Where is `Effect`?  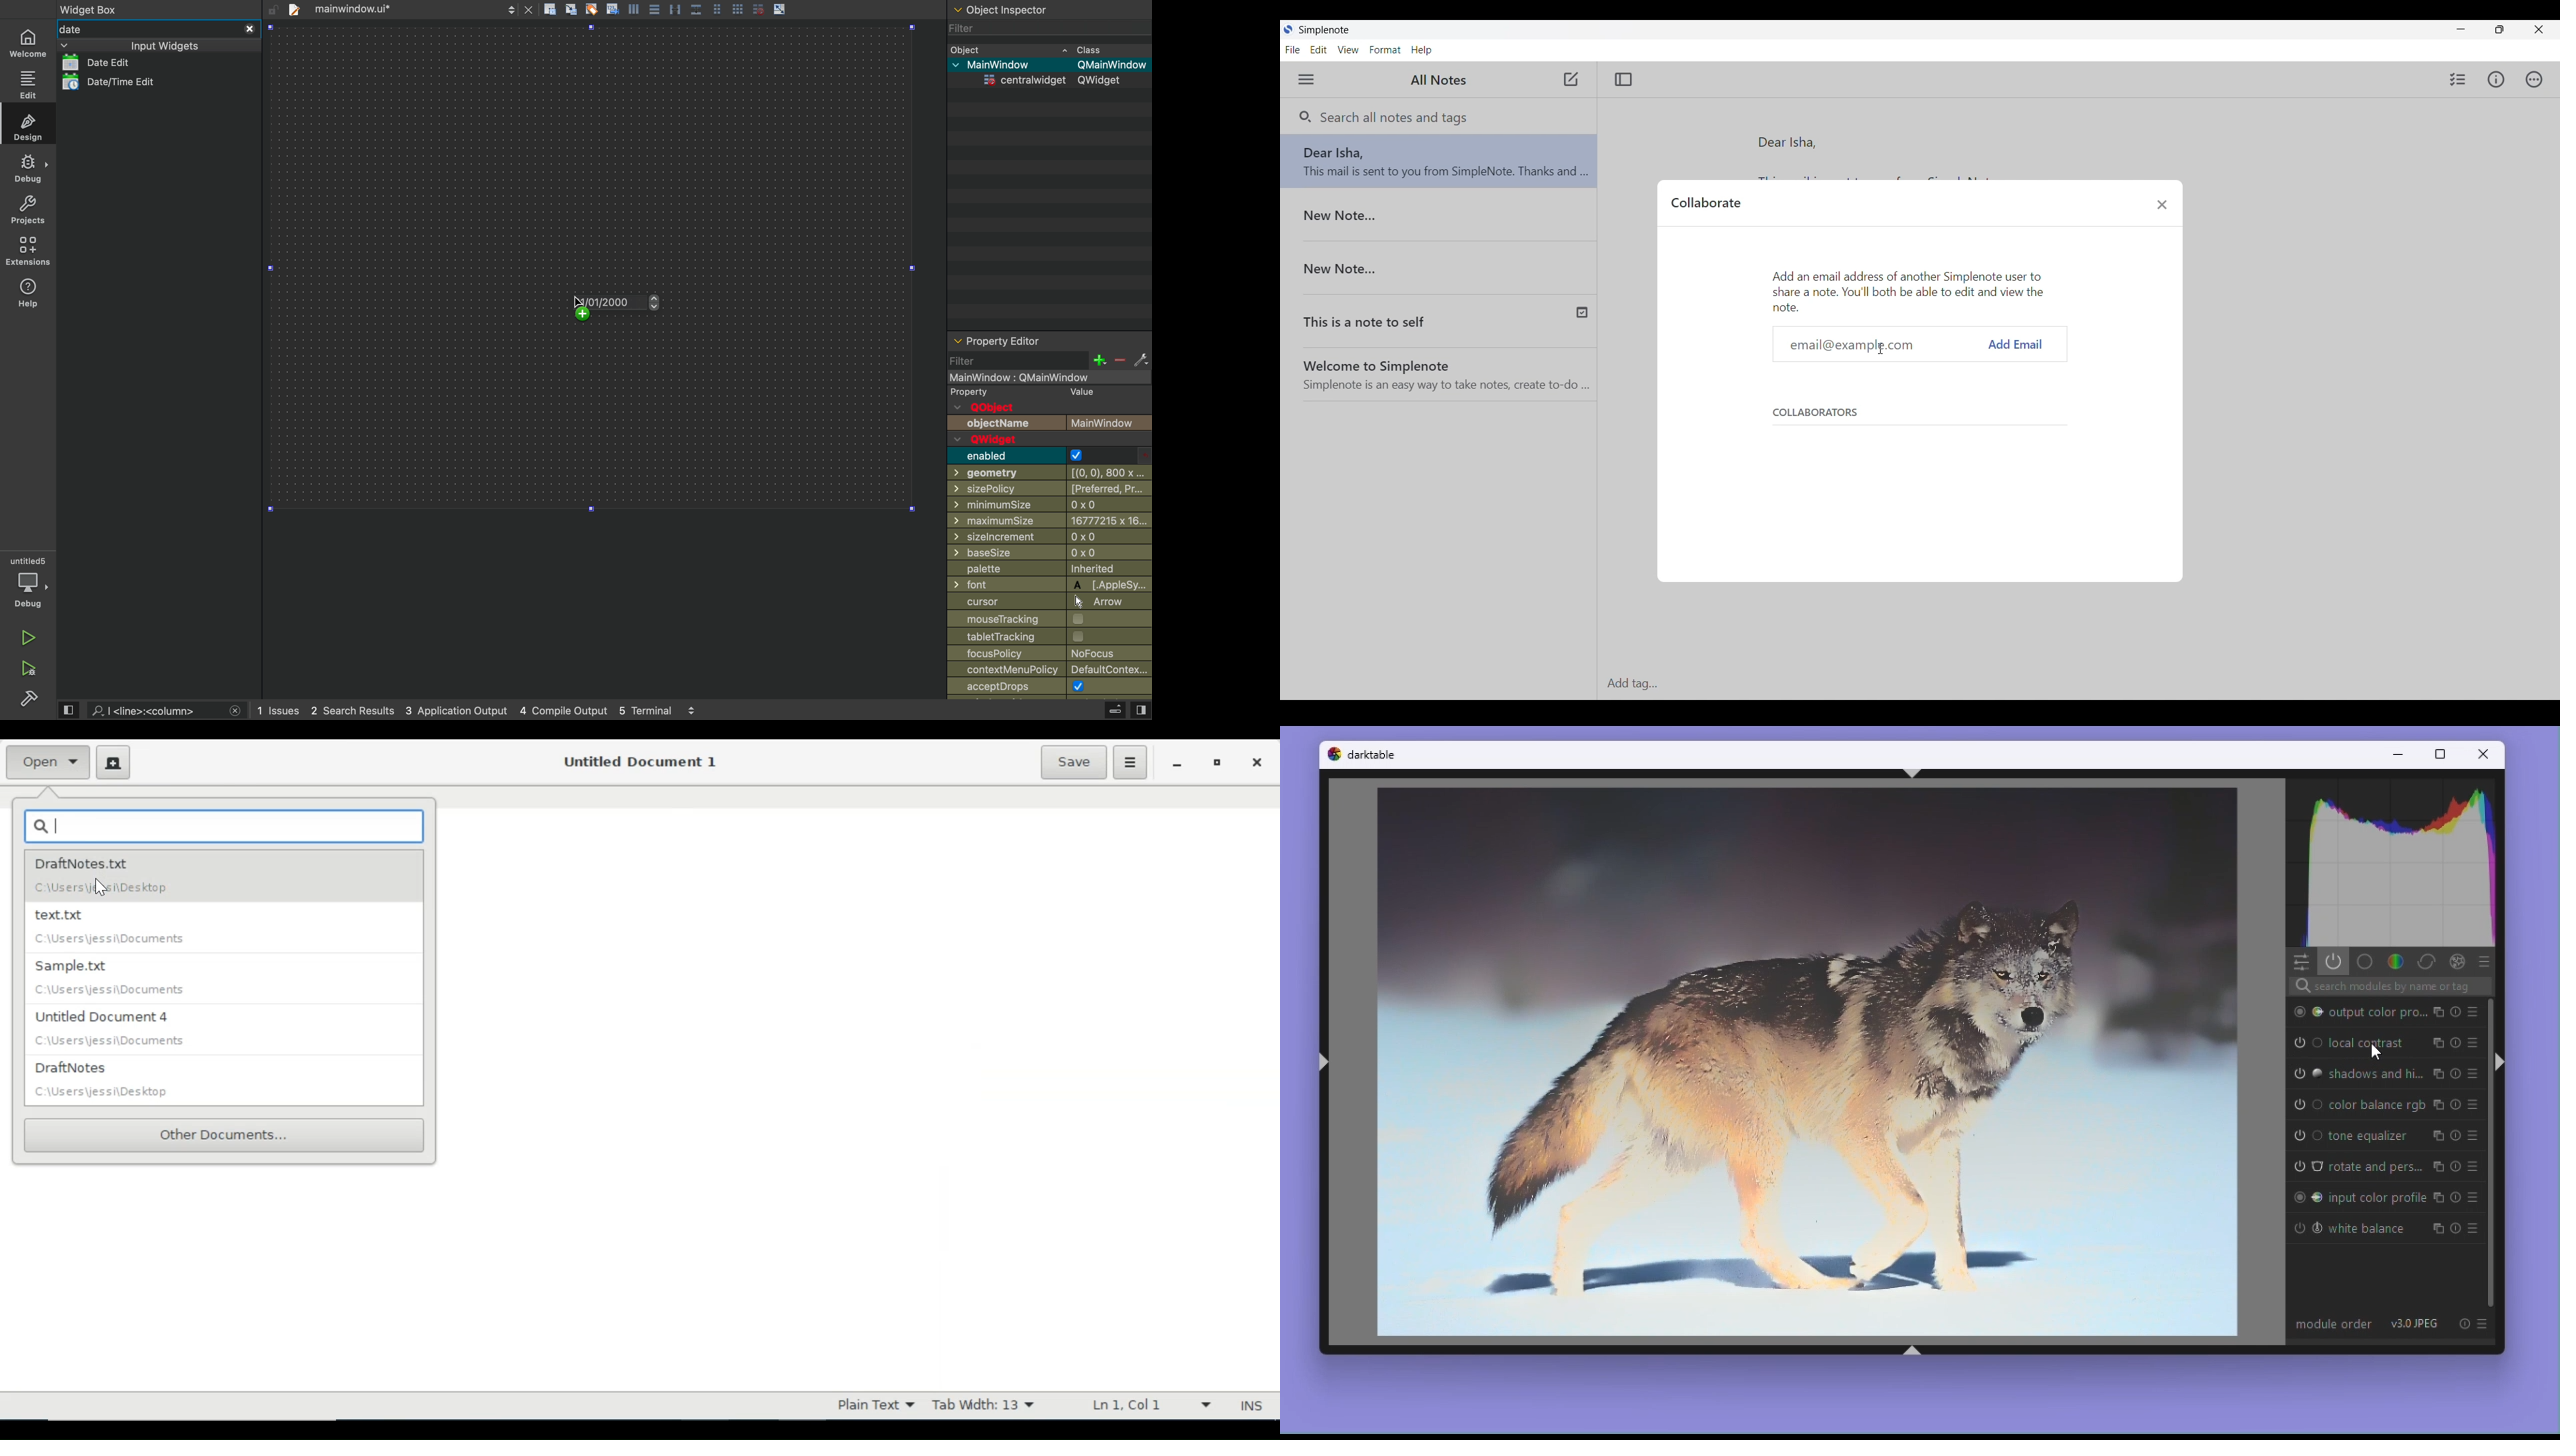 Effect is located at coordinates (2456, 962).